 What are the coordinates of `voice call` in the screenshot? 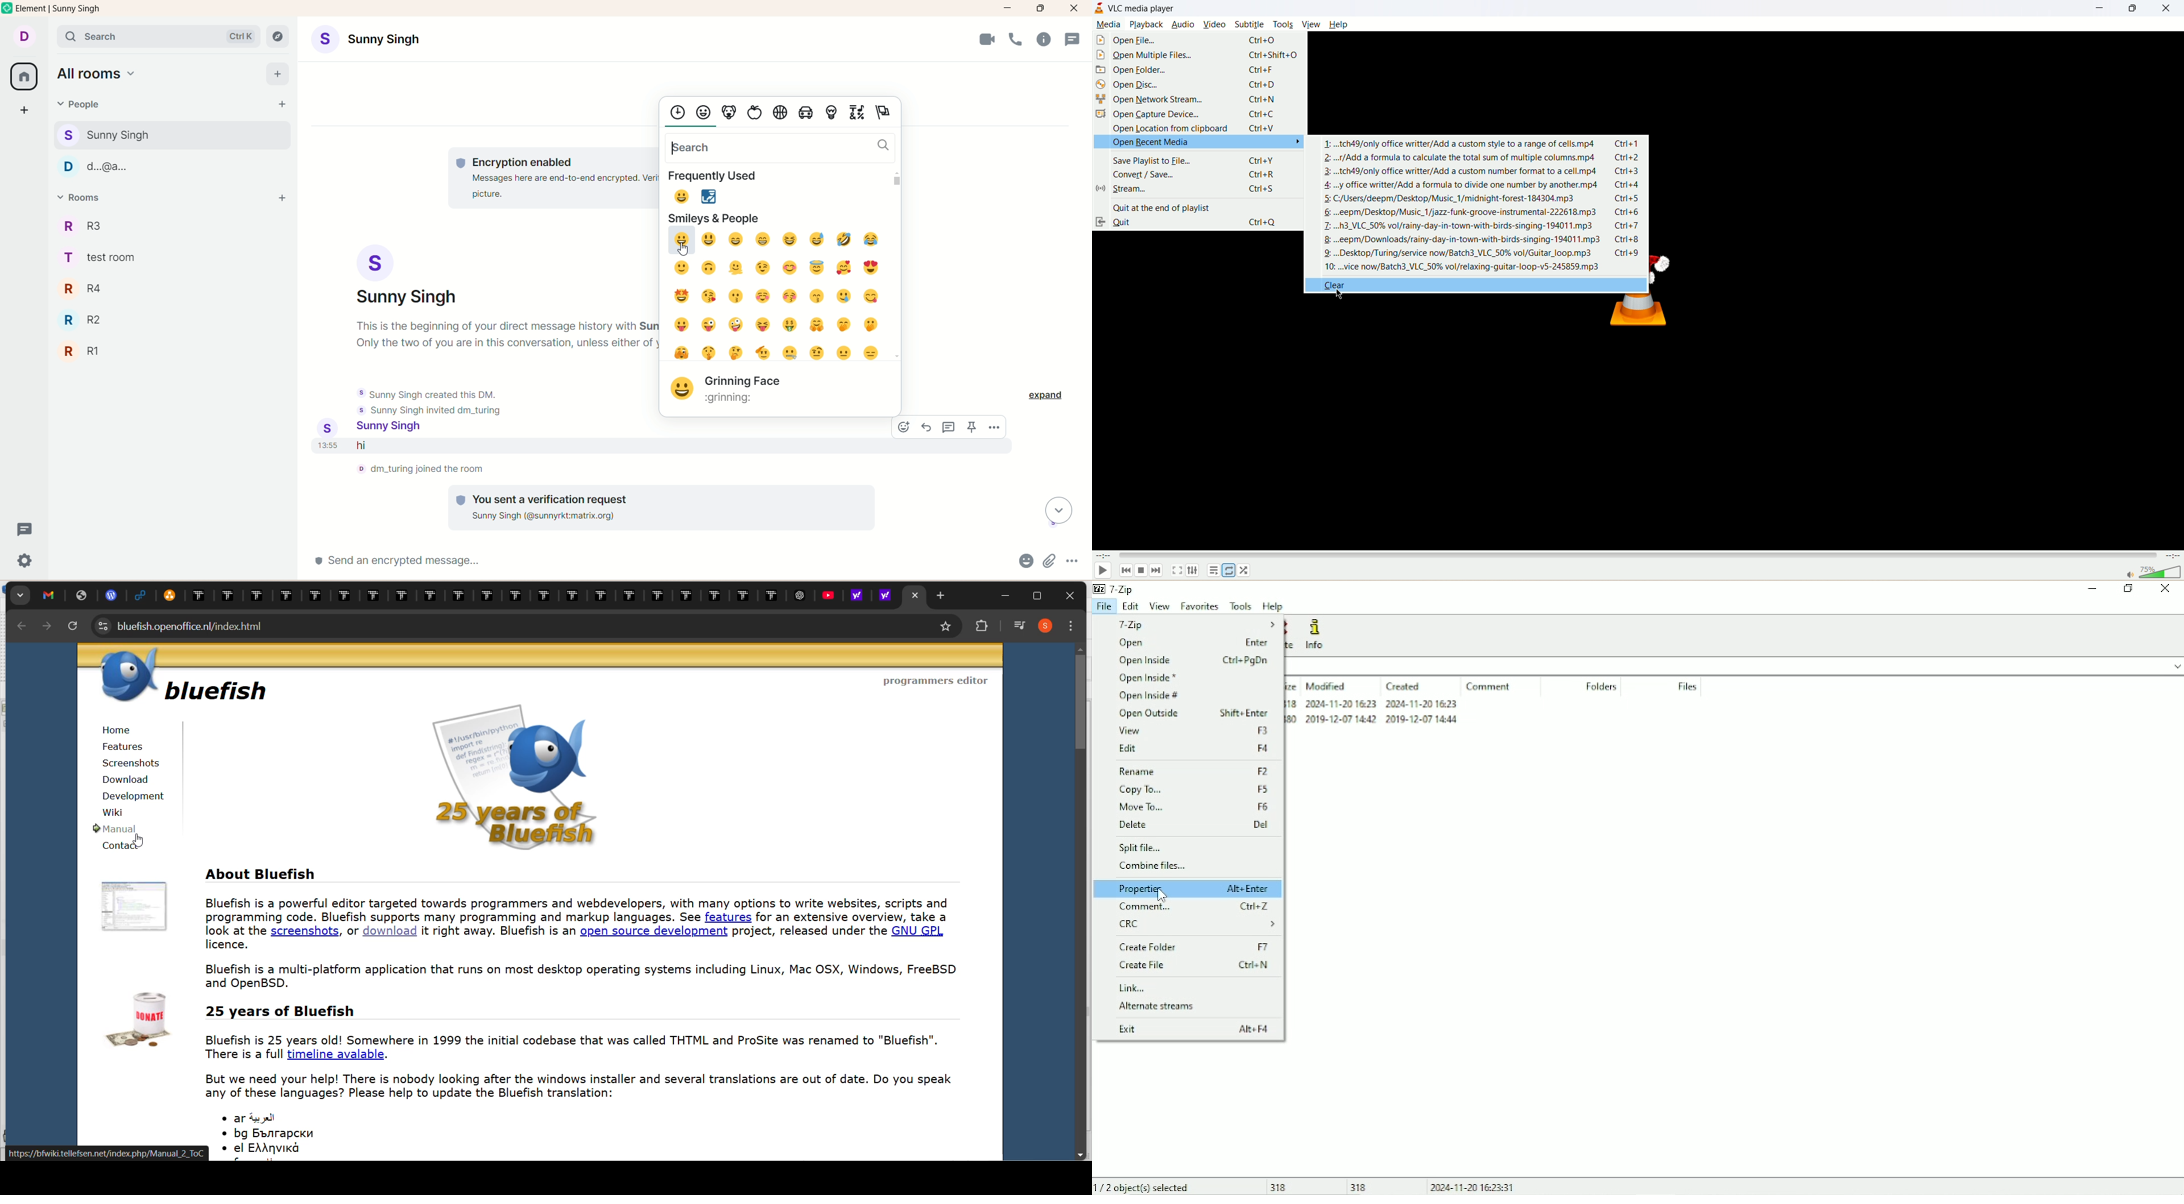 It's located at (1016, 39).